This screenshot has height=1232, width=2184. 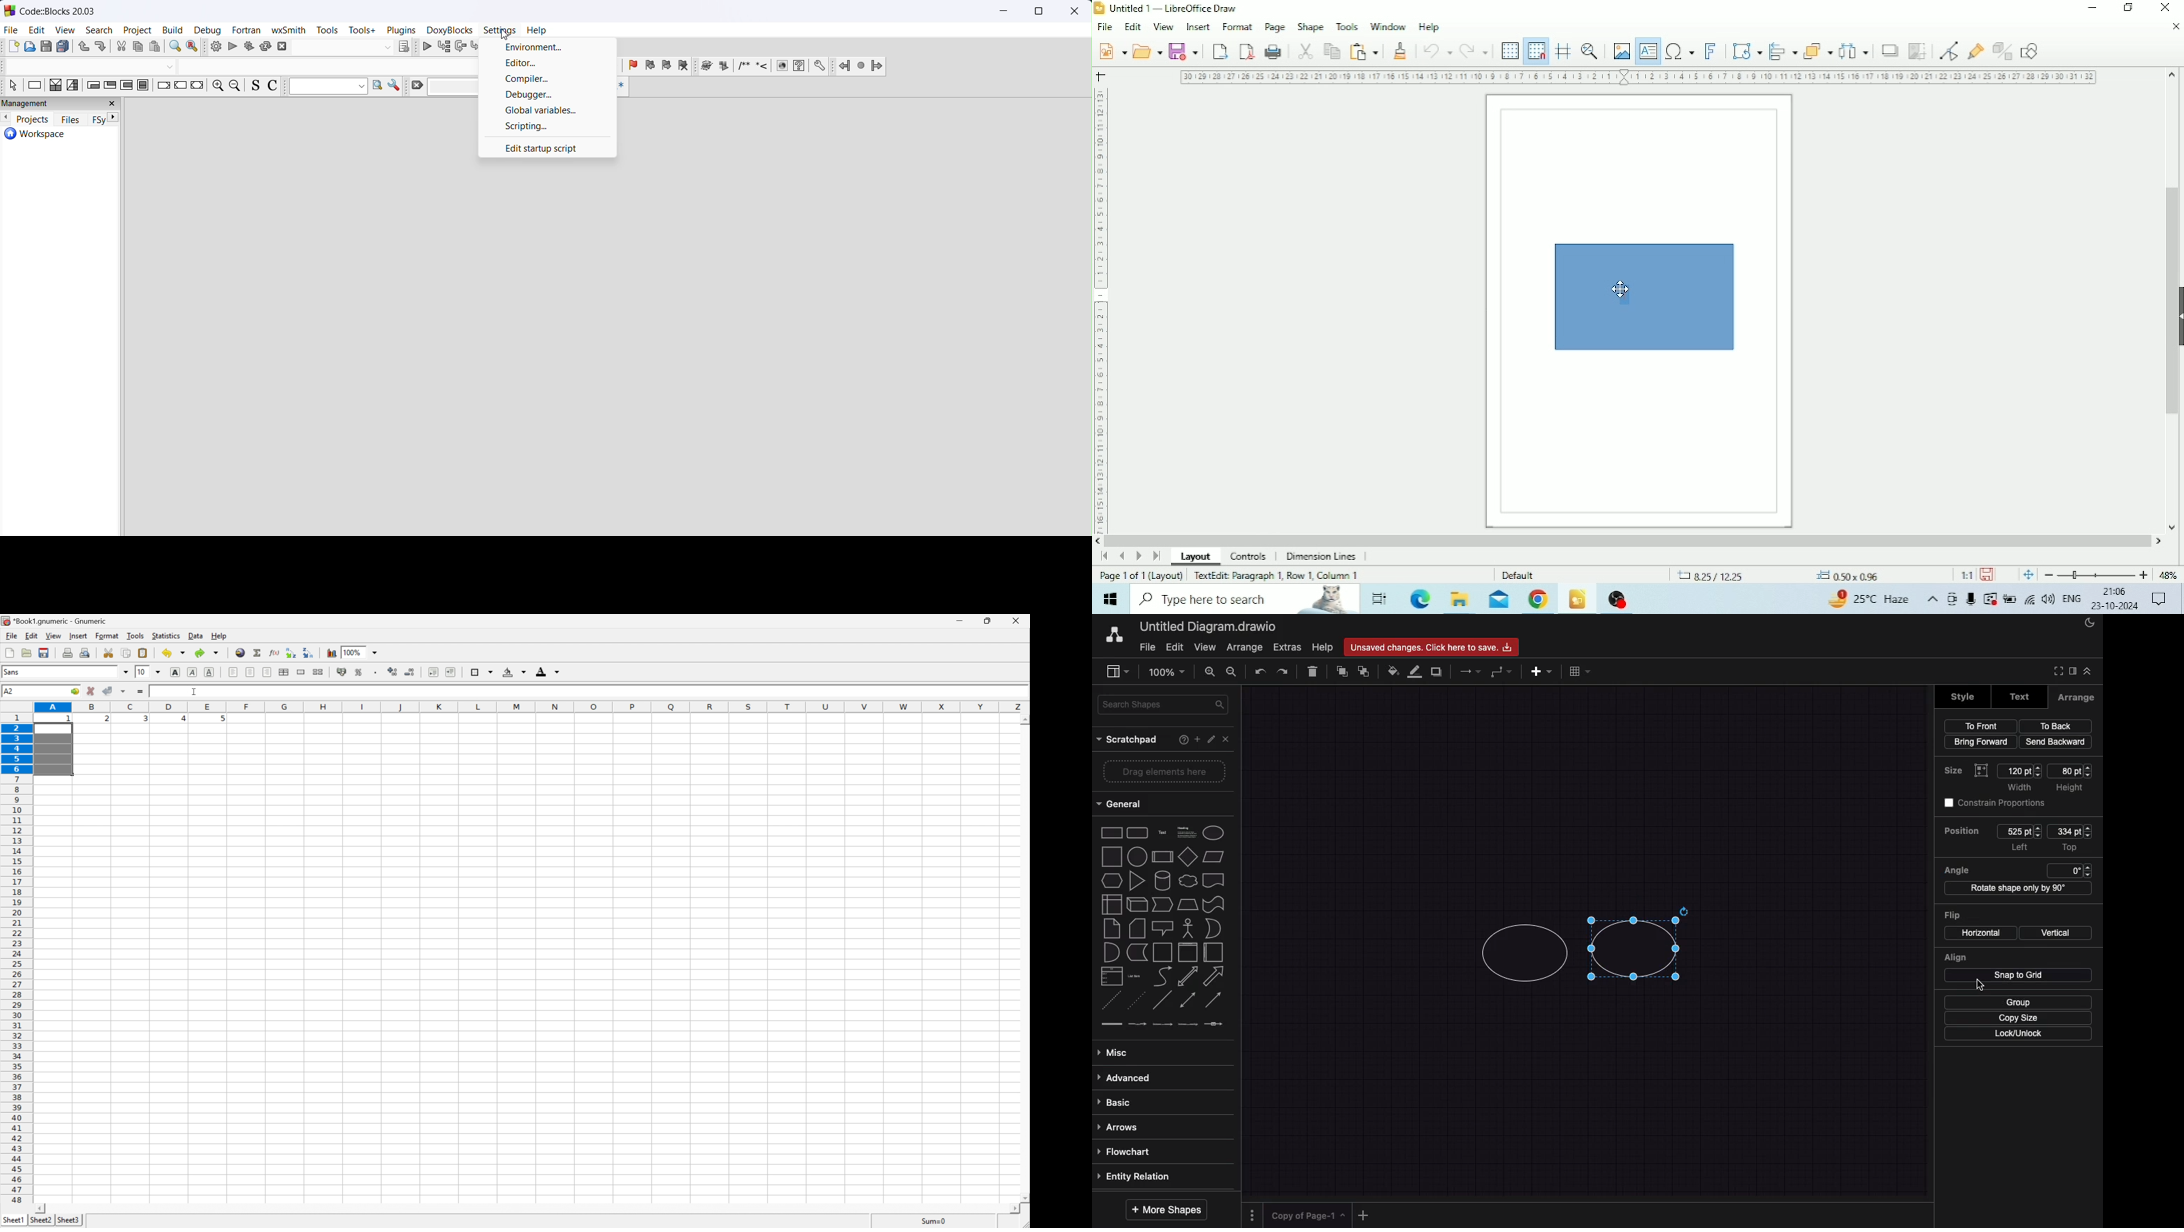 What do you see at coordinates (2019, 848) in the screenshot?
I see `left` at bounding box center [2019, 848].